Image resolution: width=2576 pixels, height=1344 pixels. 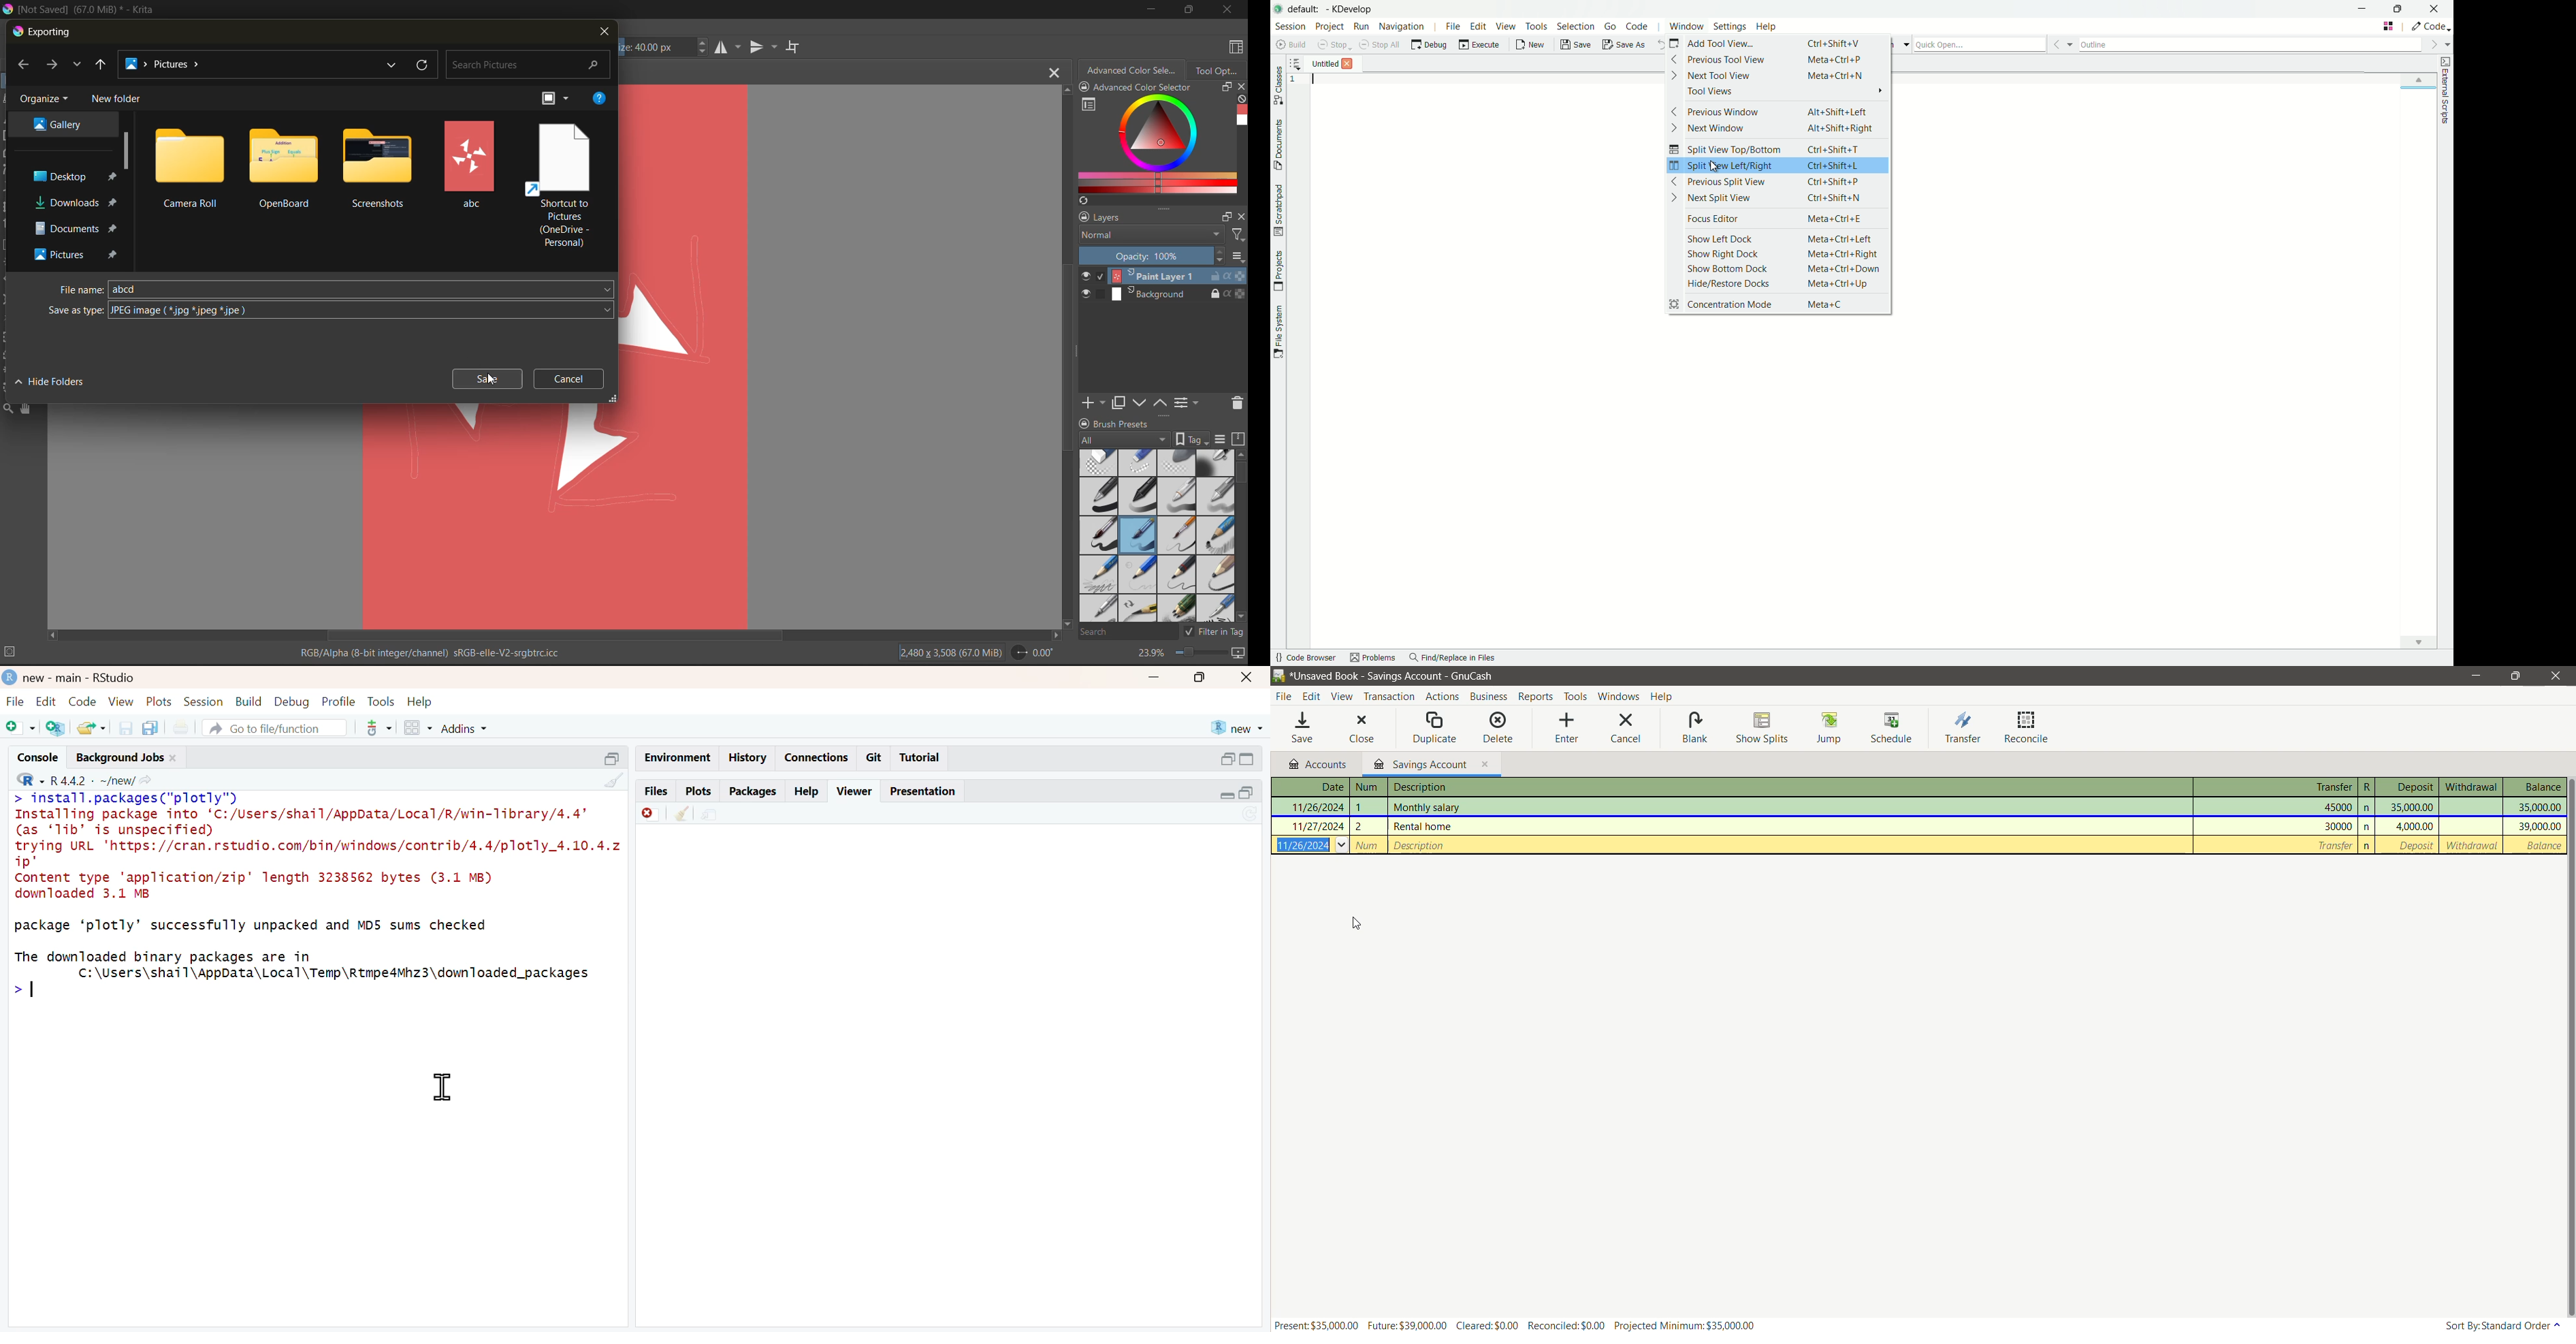 What do you see at coordinates (1308, 845) in the screenshot?
I see `11/26/2024` at bounding box center [1308, 845].